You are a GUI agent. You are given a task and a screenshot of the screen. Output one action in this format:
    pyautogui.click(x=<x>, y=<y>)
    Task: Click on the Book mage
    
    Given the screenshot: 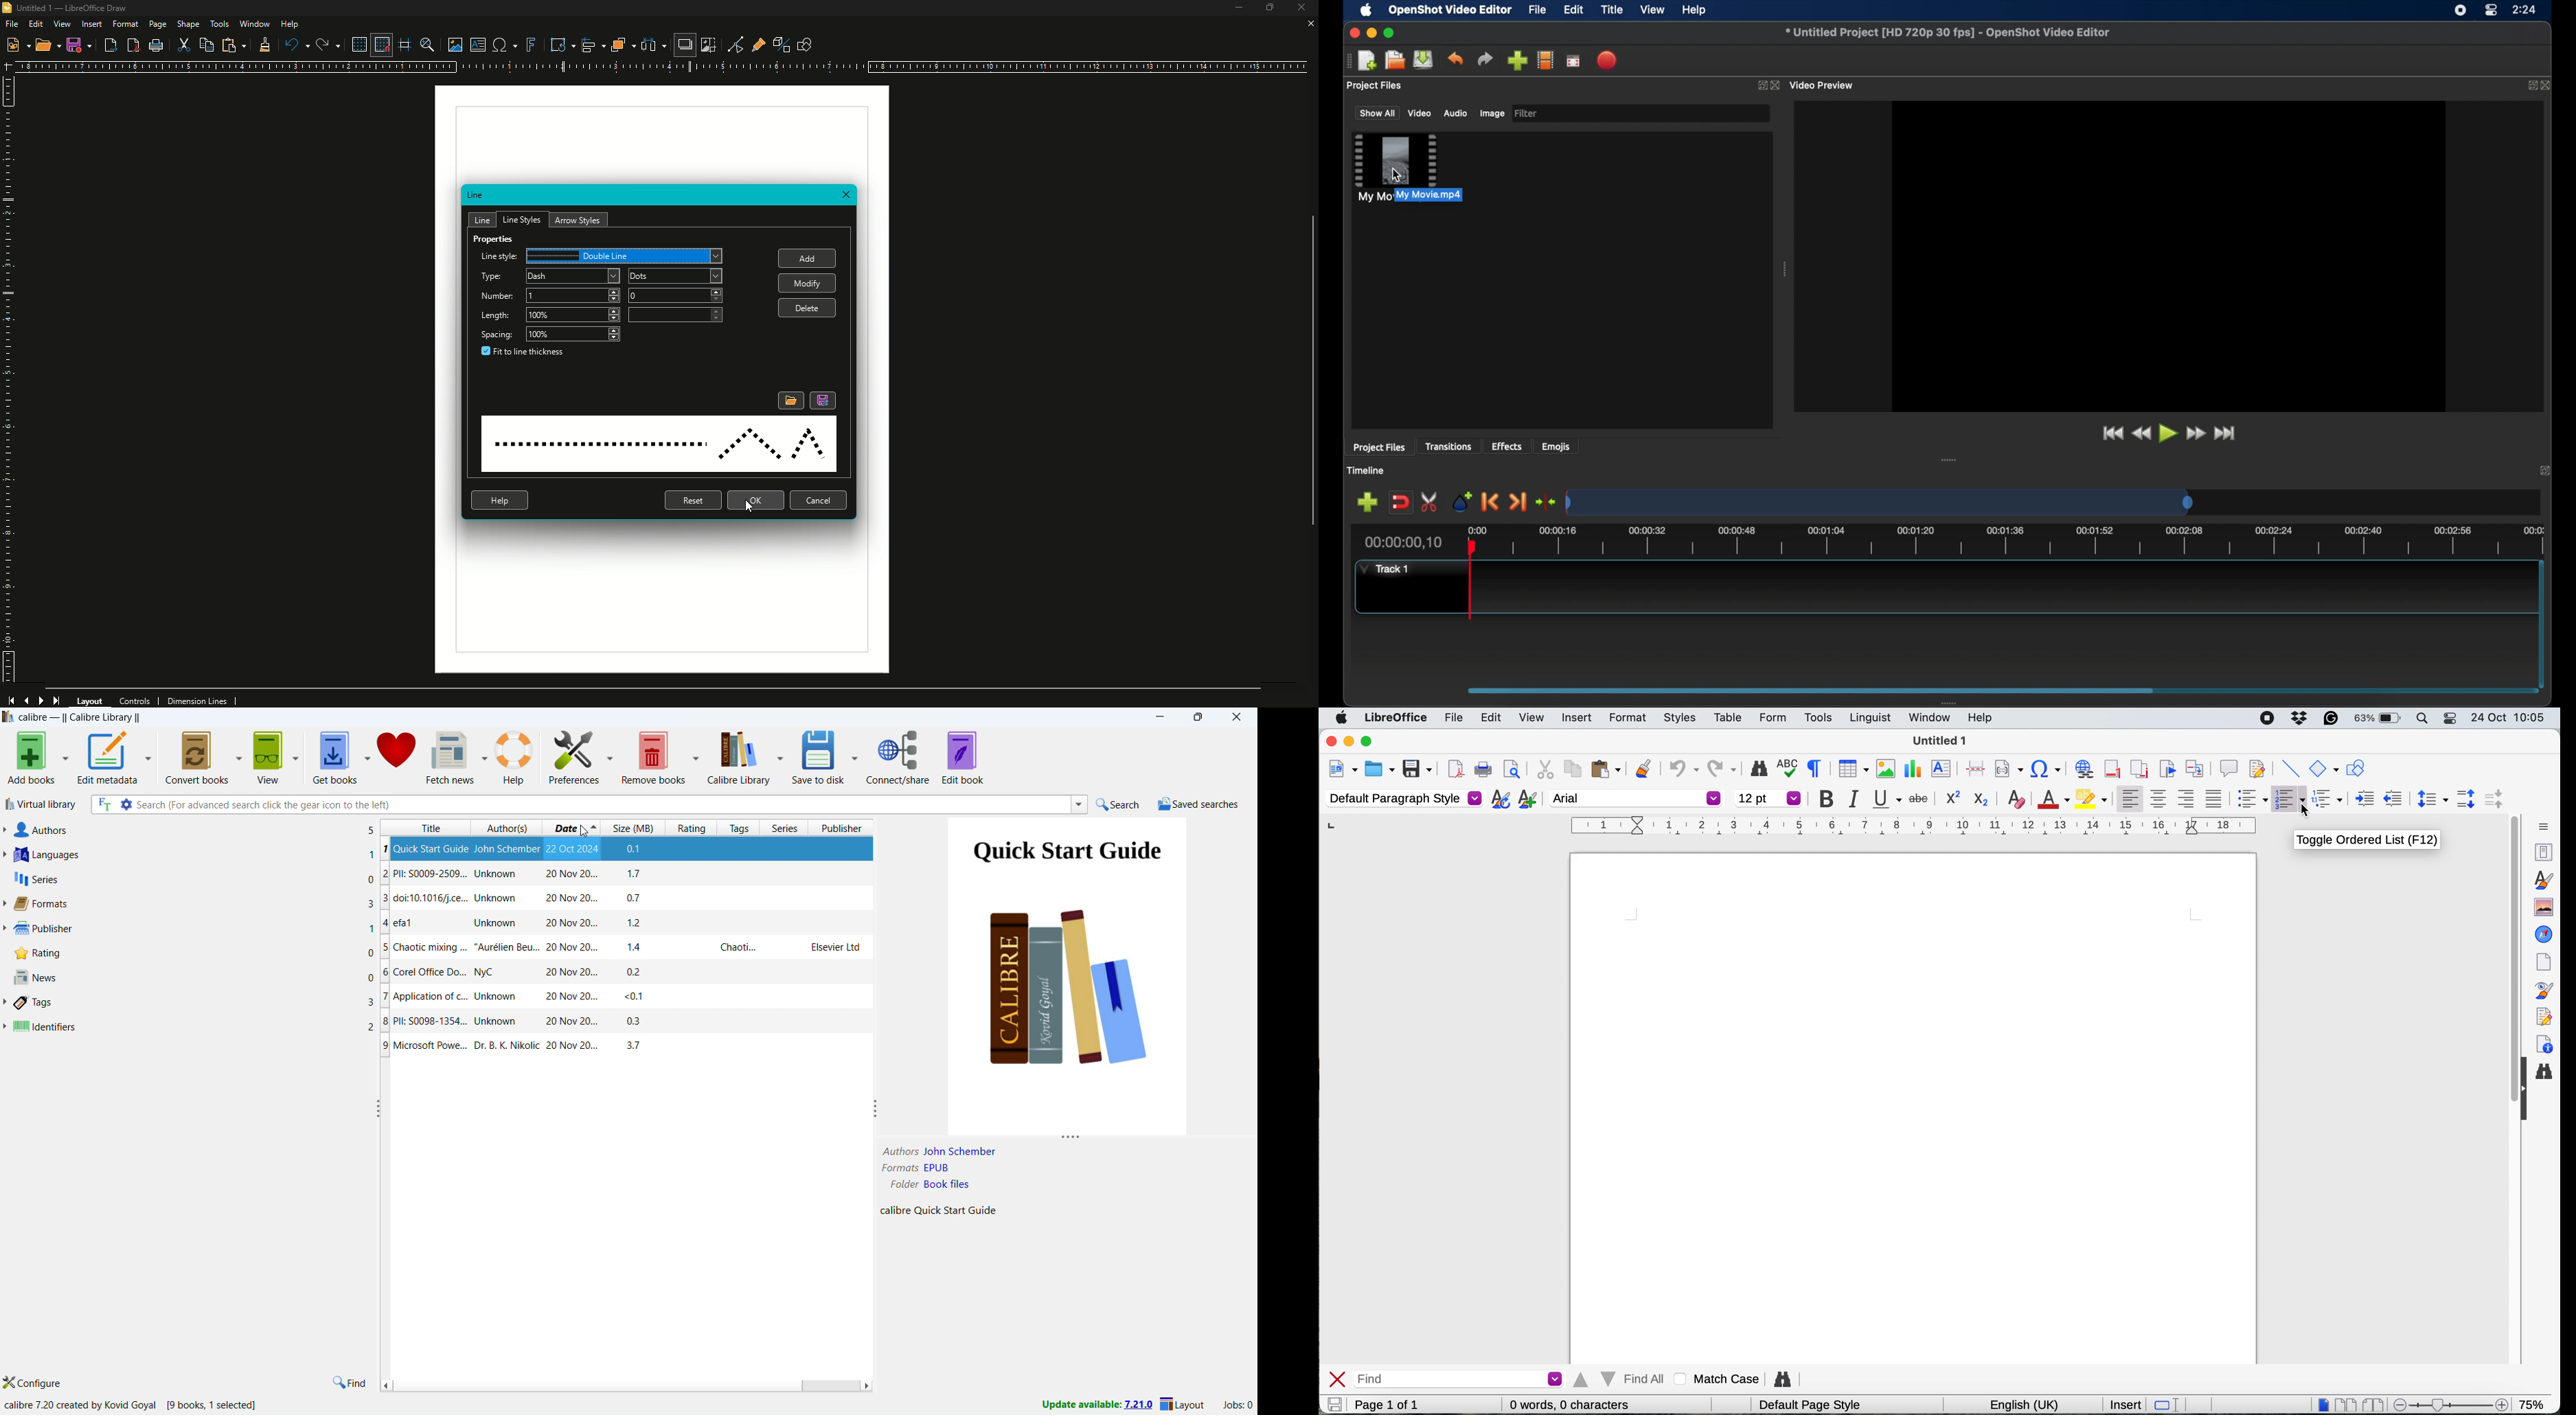 What is the action you would take?
    pyautogui.click(x=1066, y=975)
    